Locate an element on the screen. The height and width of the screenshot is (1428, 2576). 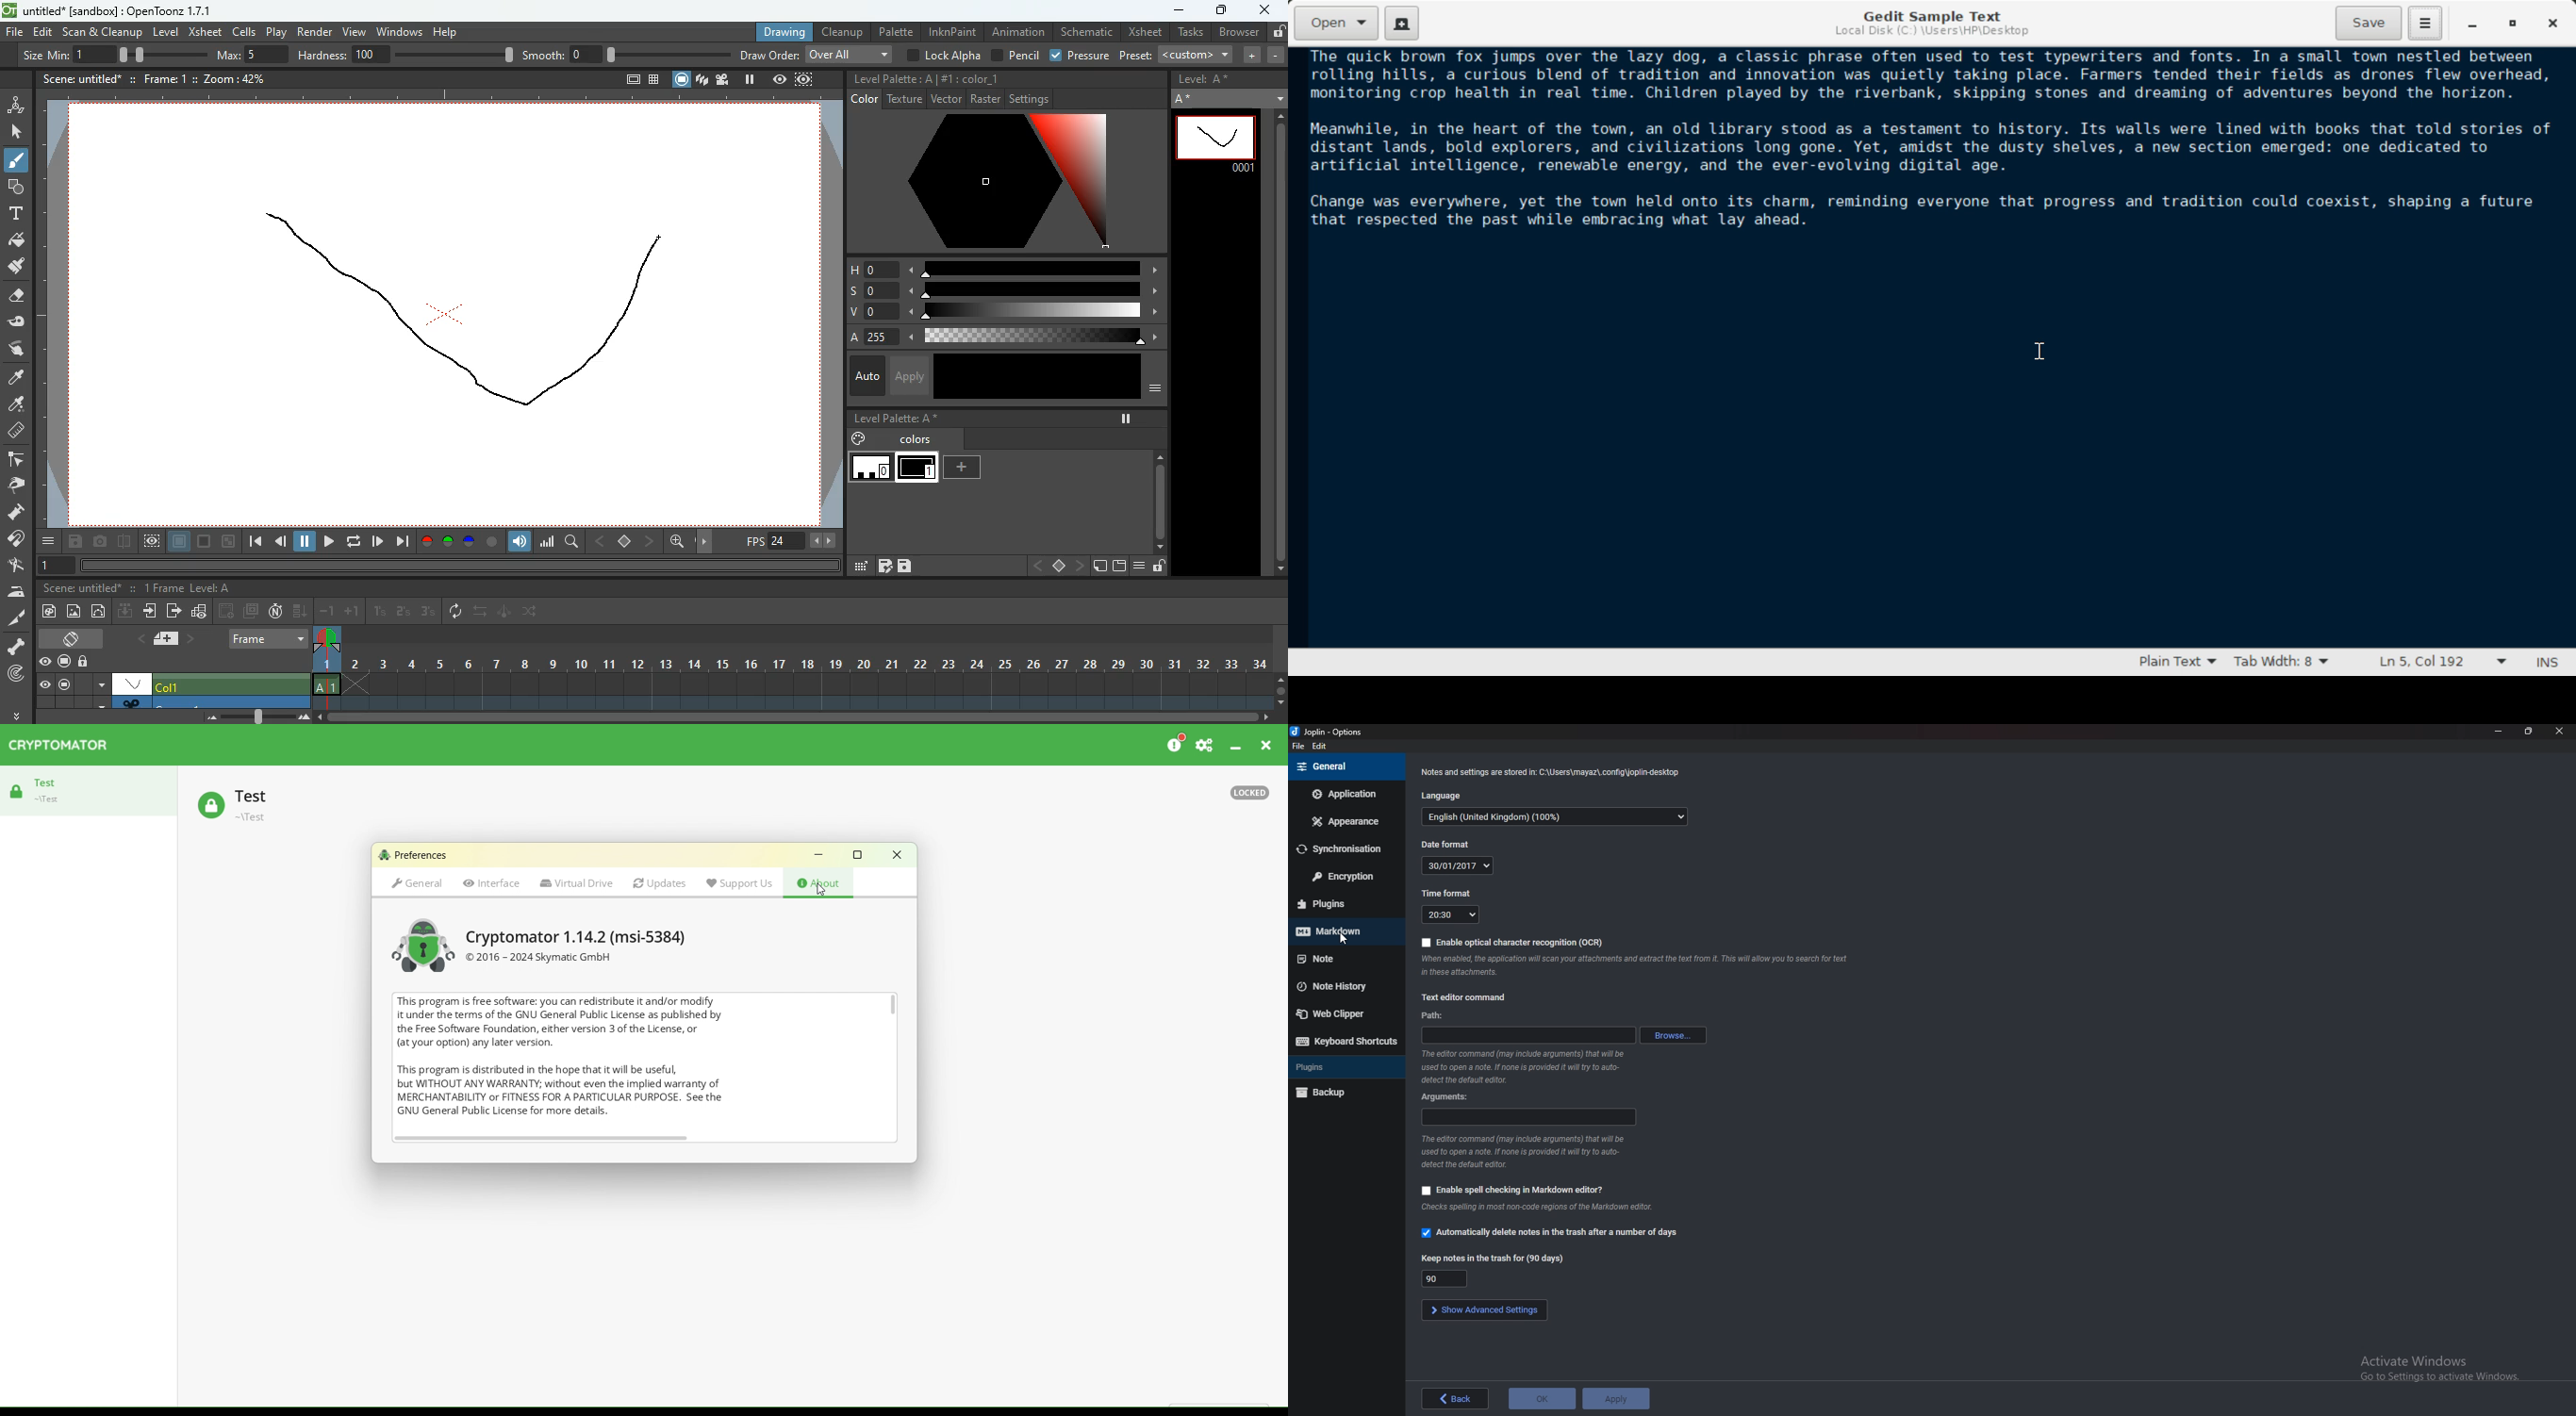
skeleton is located at coordinates (15, 646).